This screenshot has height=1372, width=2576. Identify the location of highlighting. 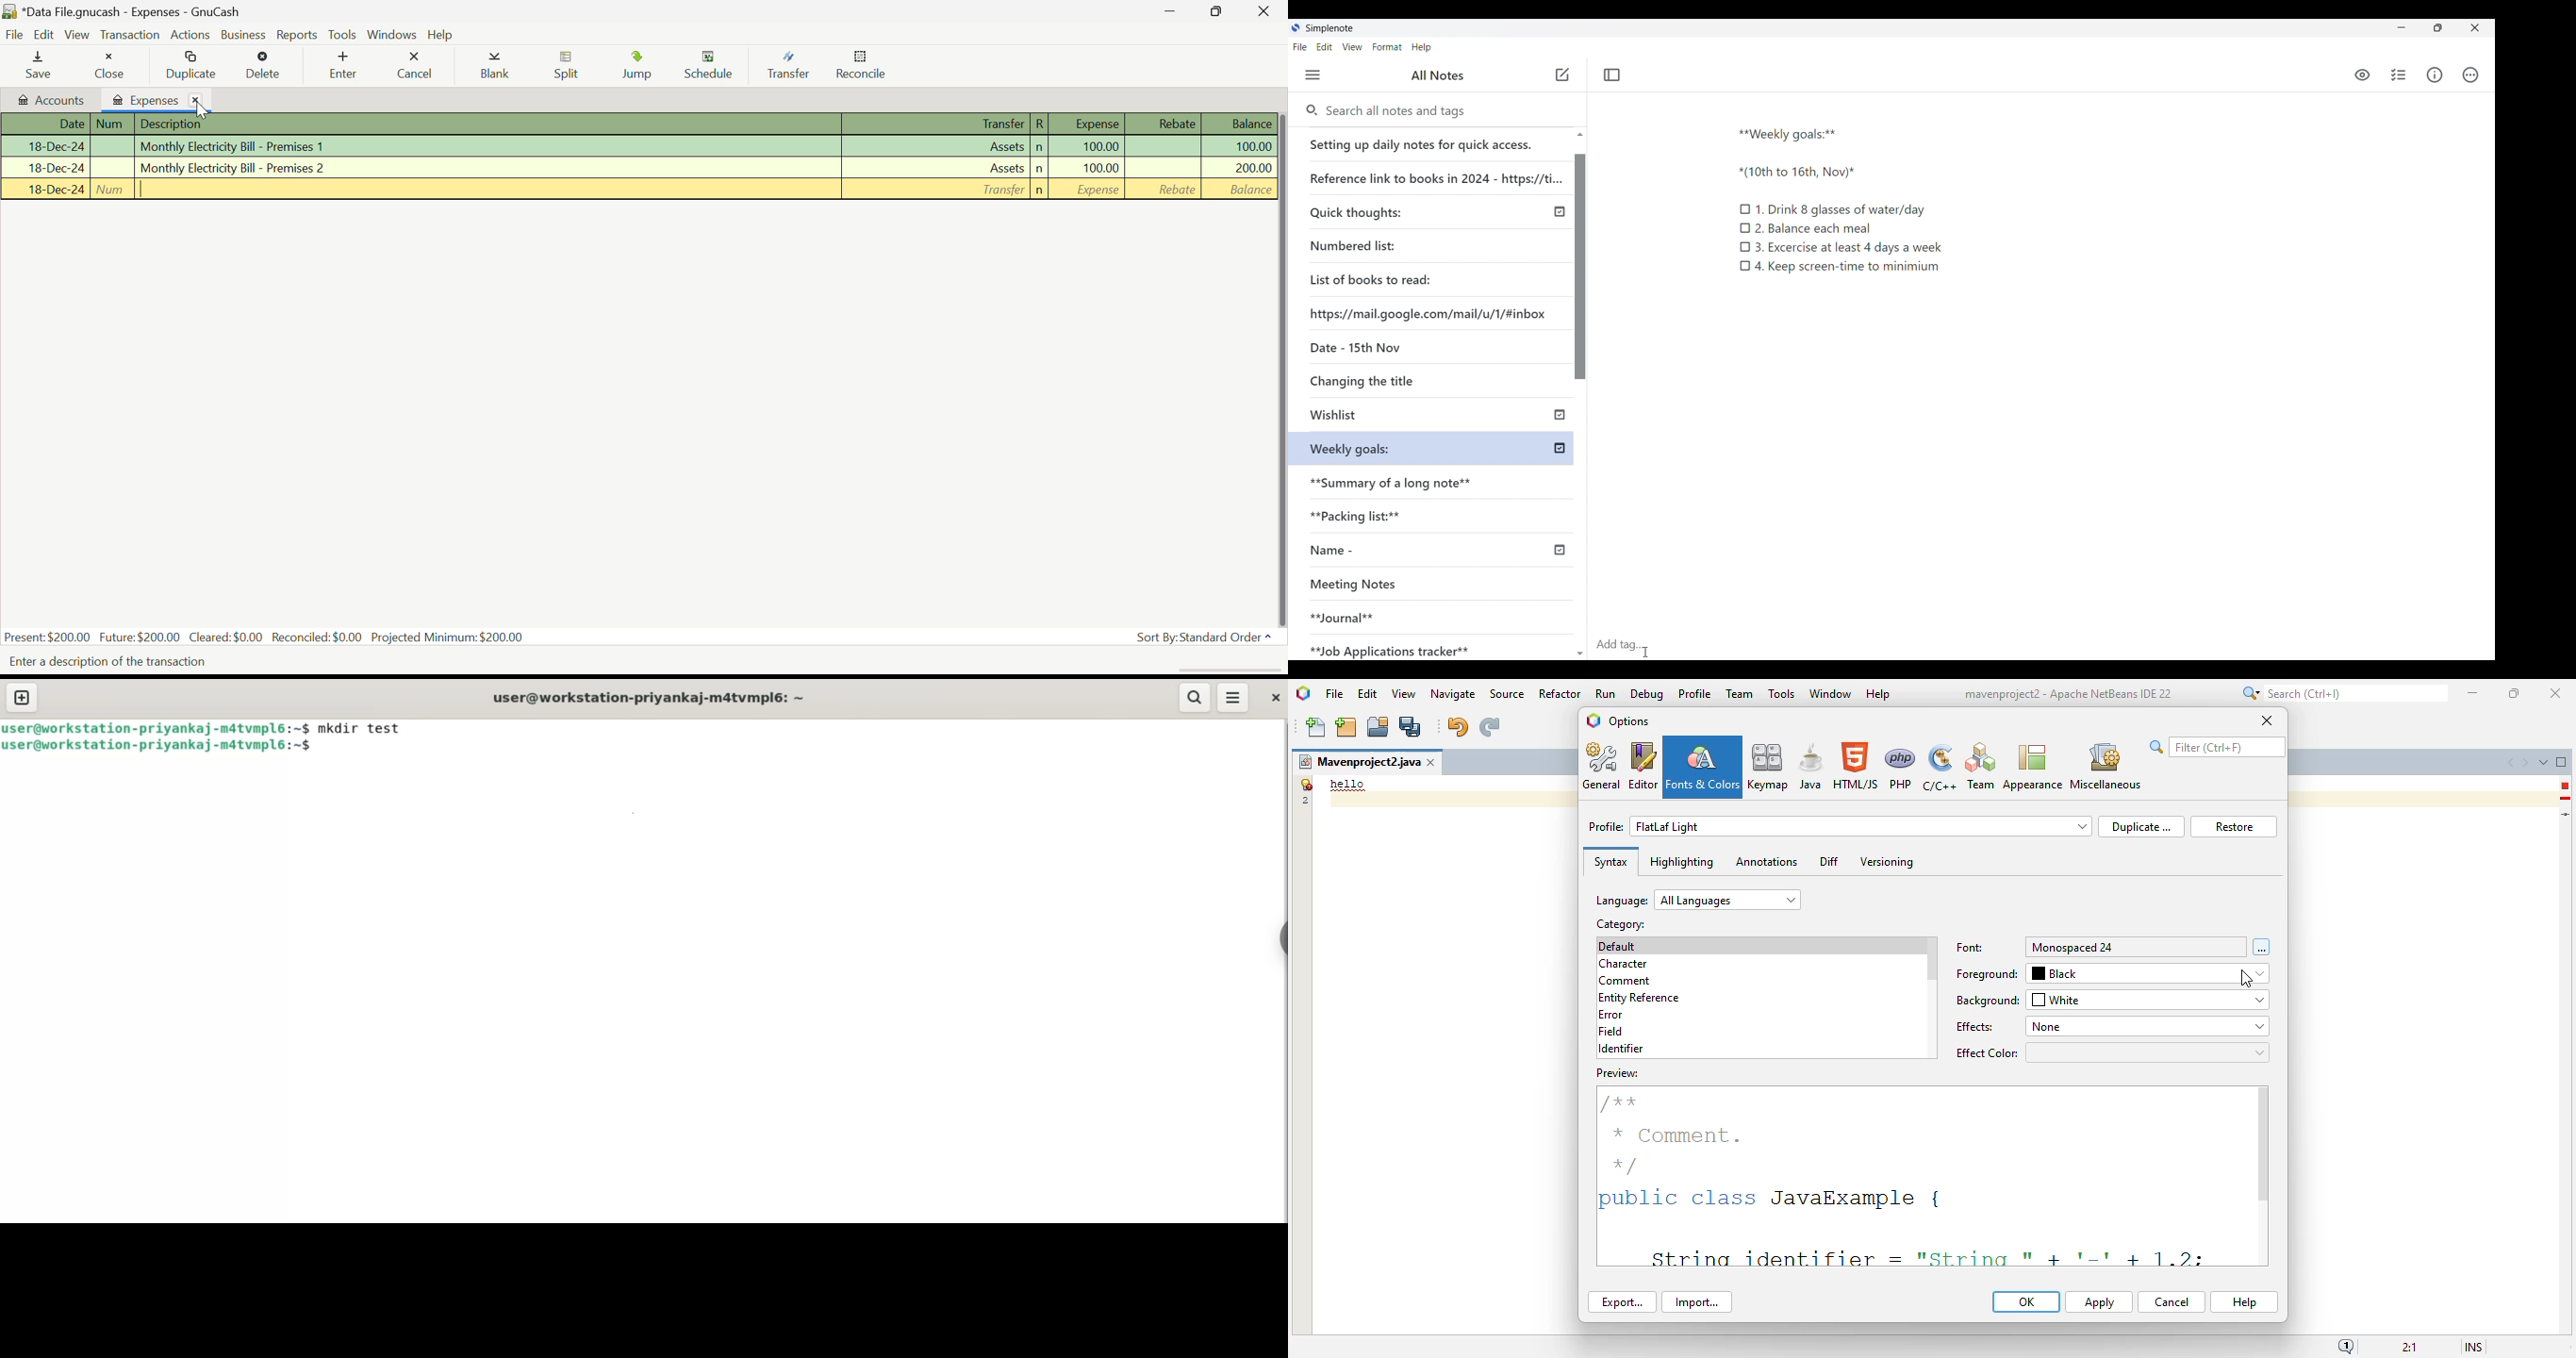
(1681, 862).